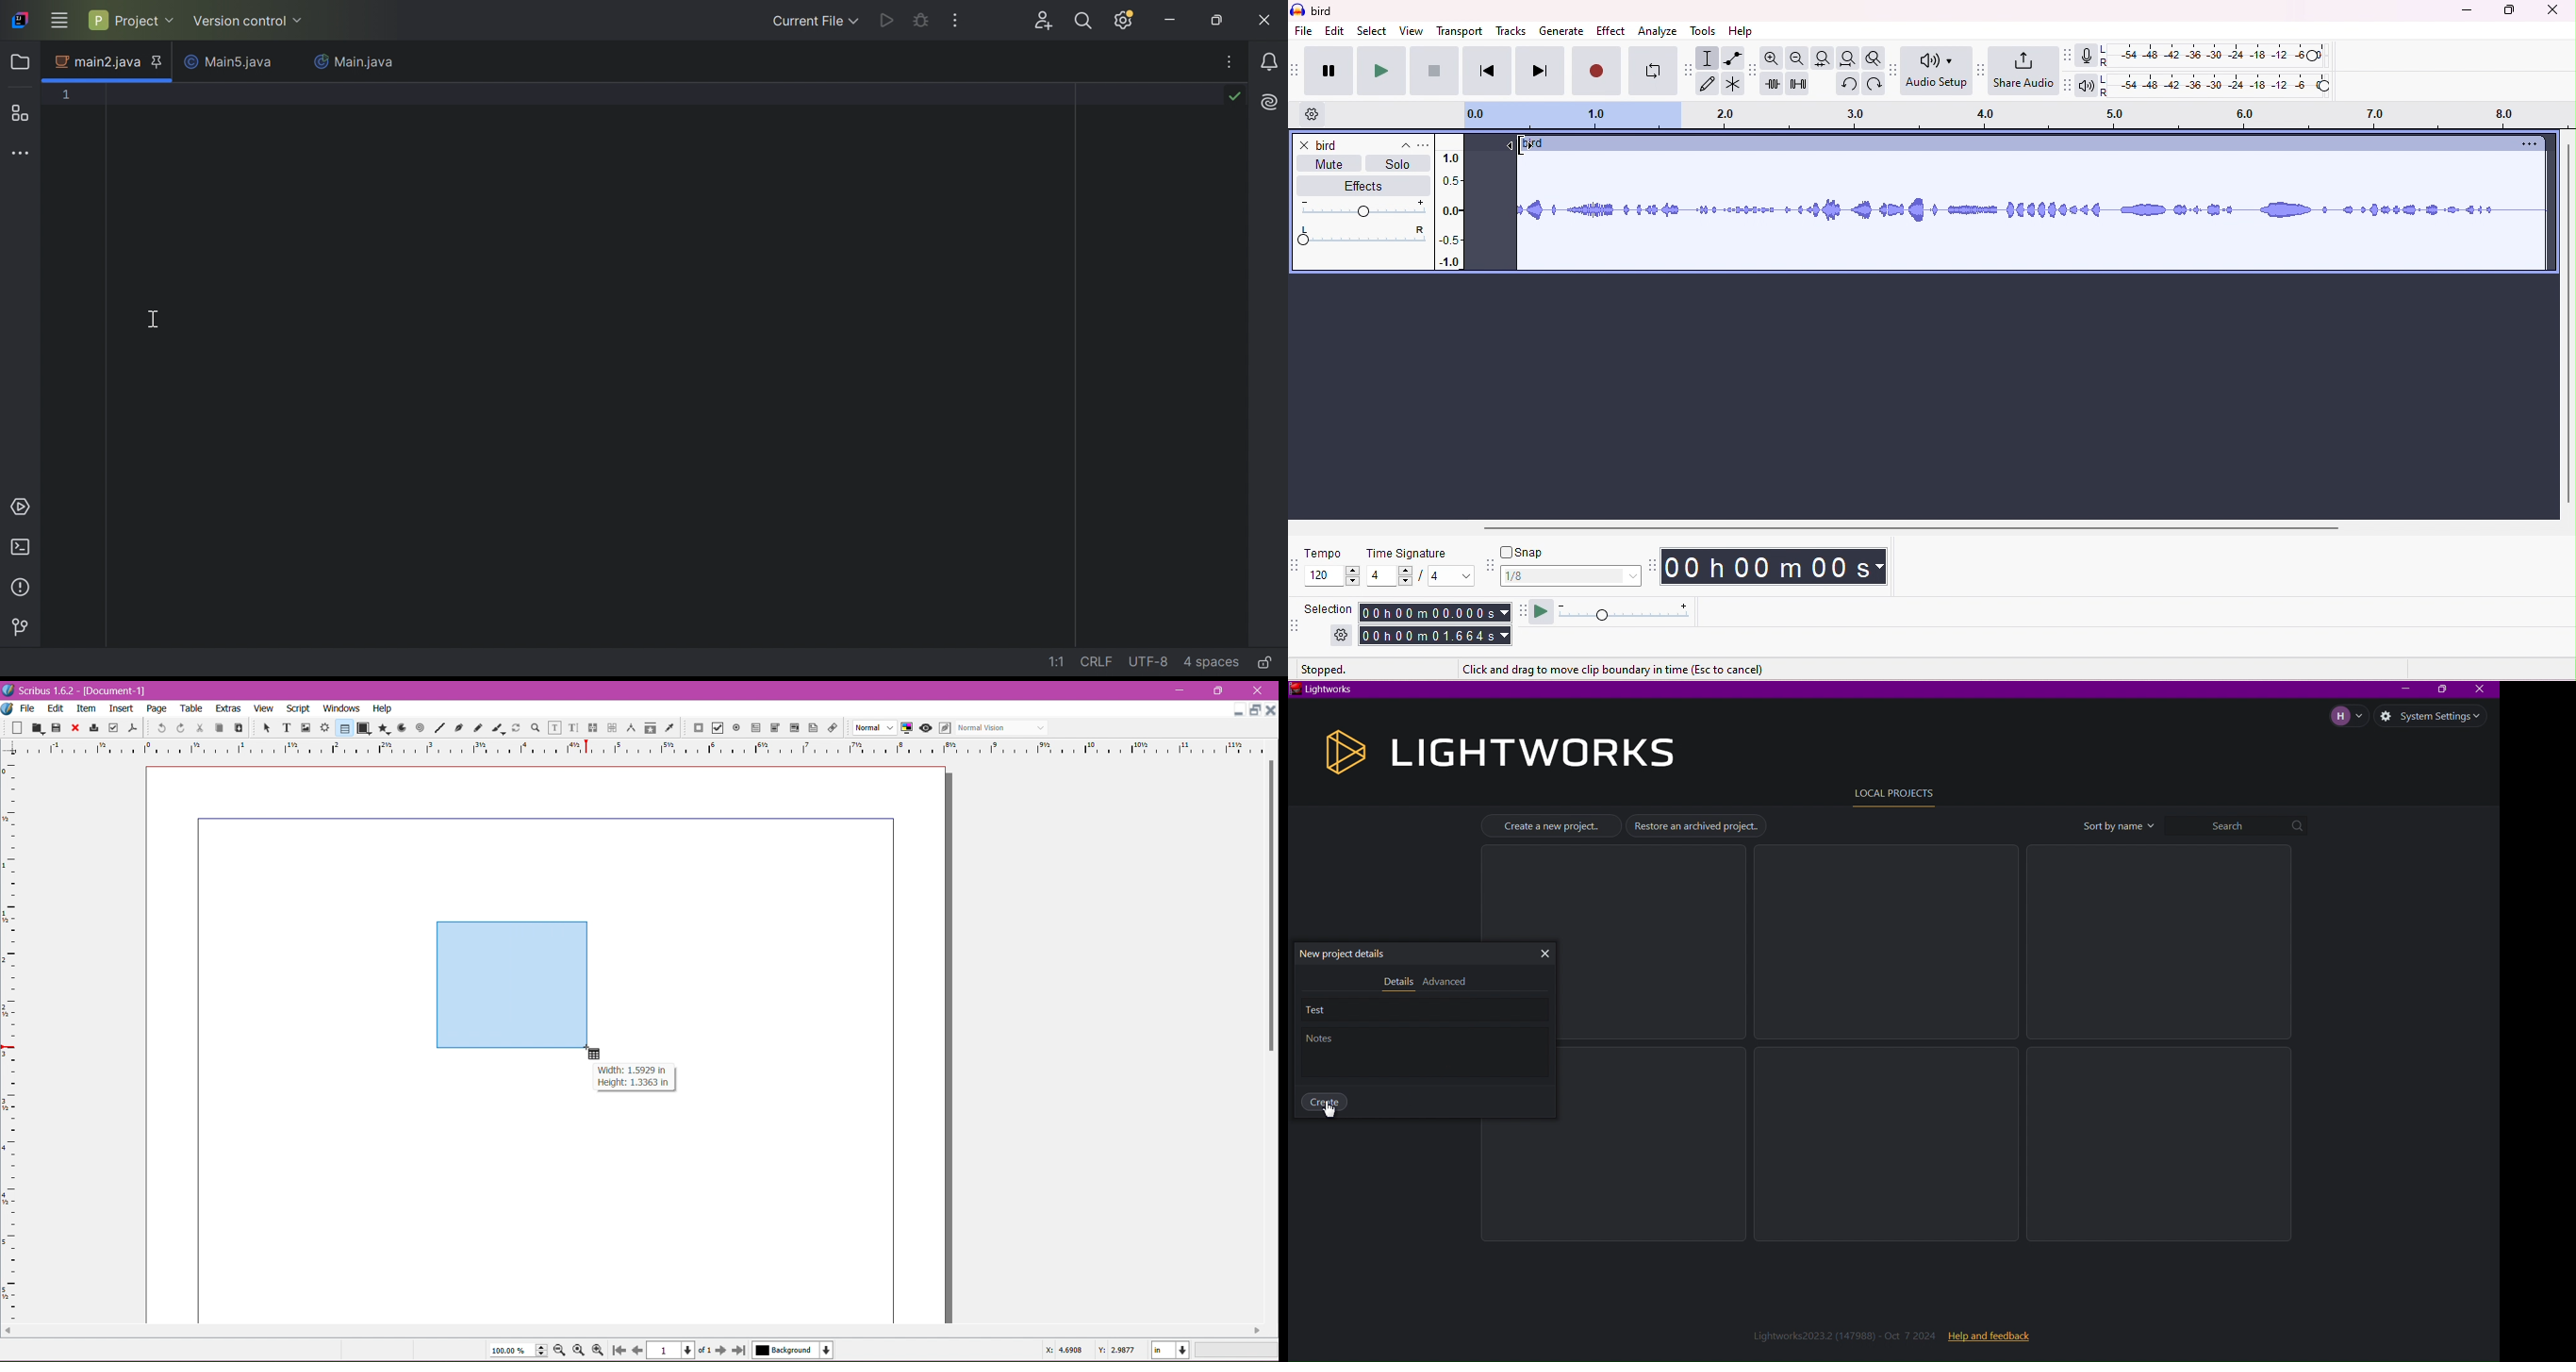  Describe the element at coordinates (555, 728) in the screenshot. I see `Edit Text in Frames` at that location.